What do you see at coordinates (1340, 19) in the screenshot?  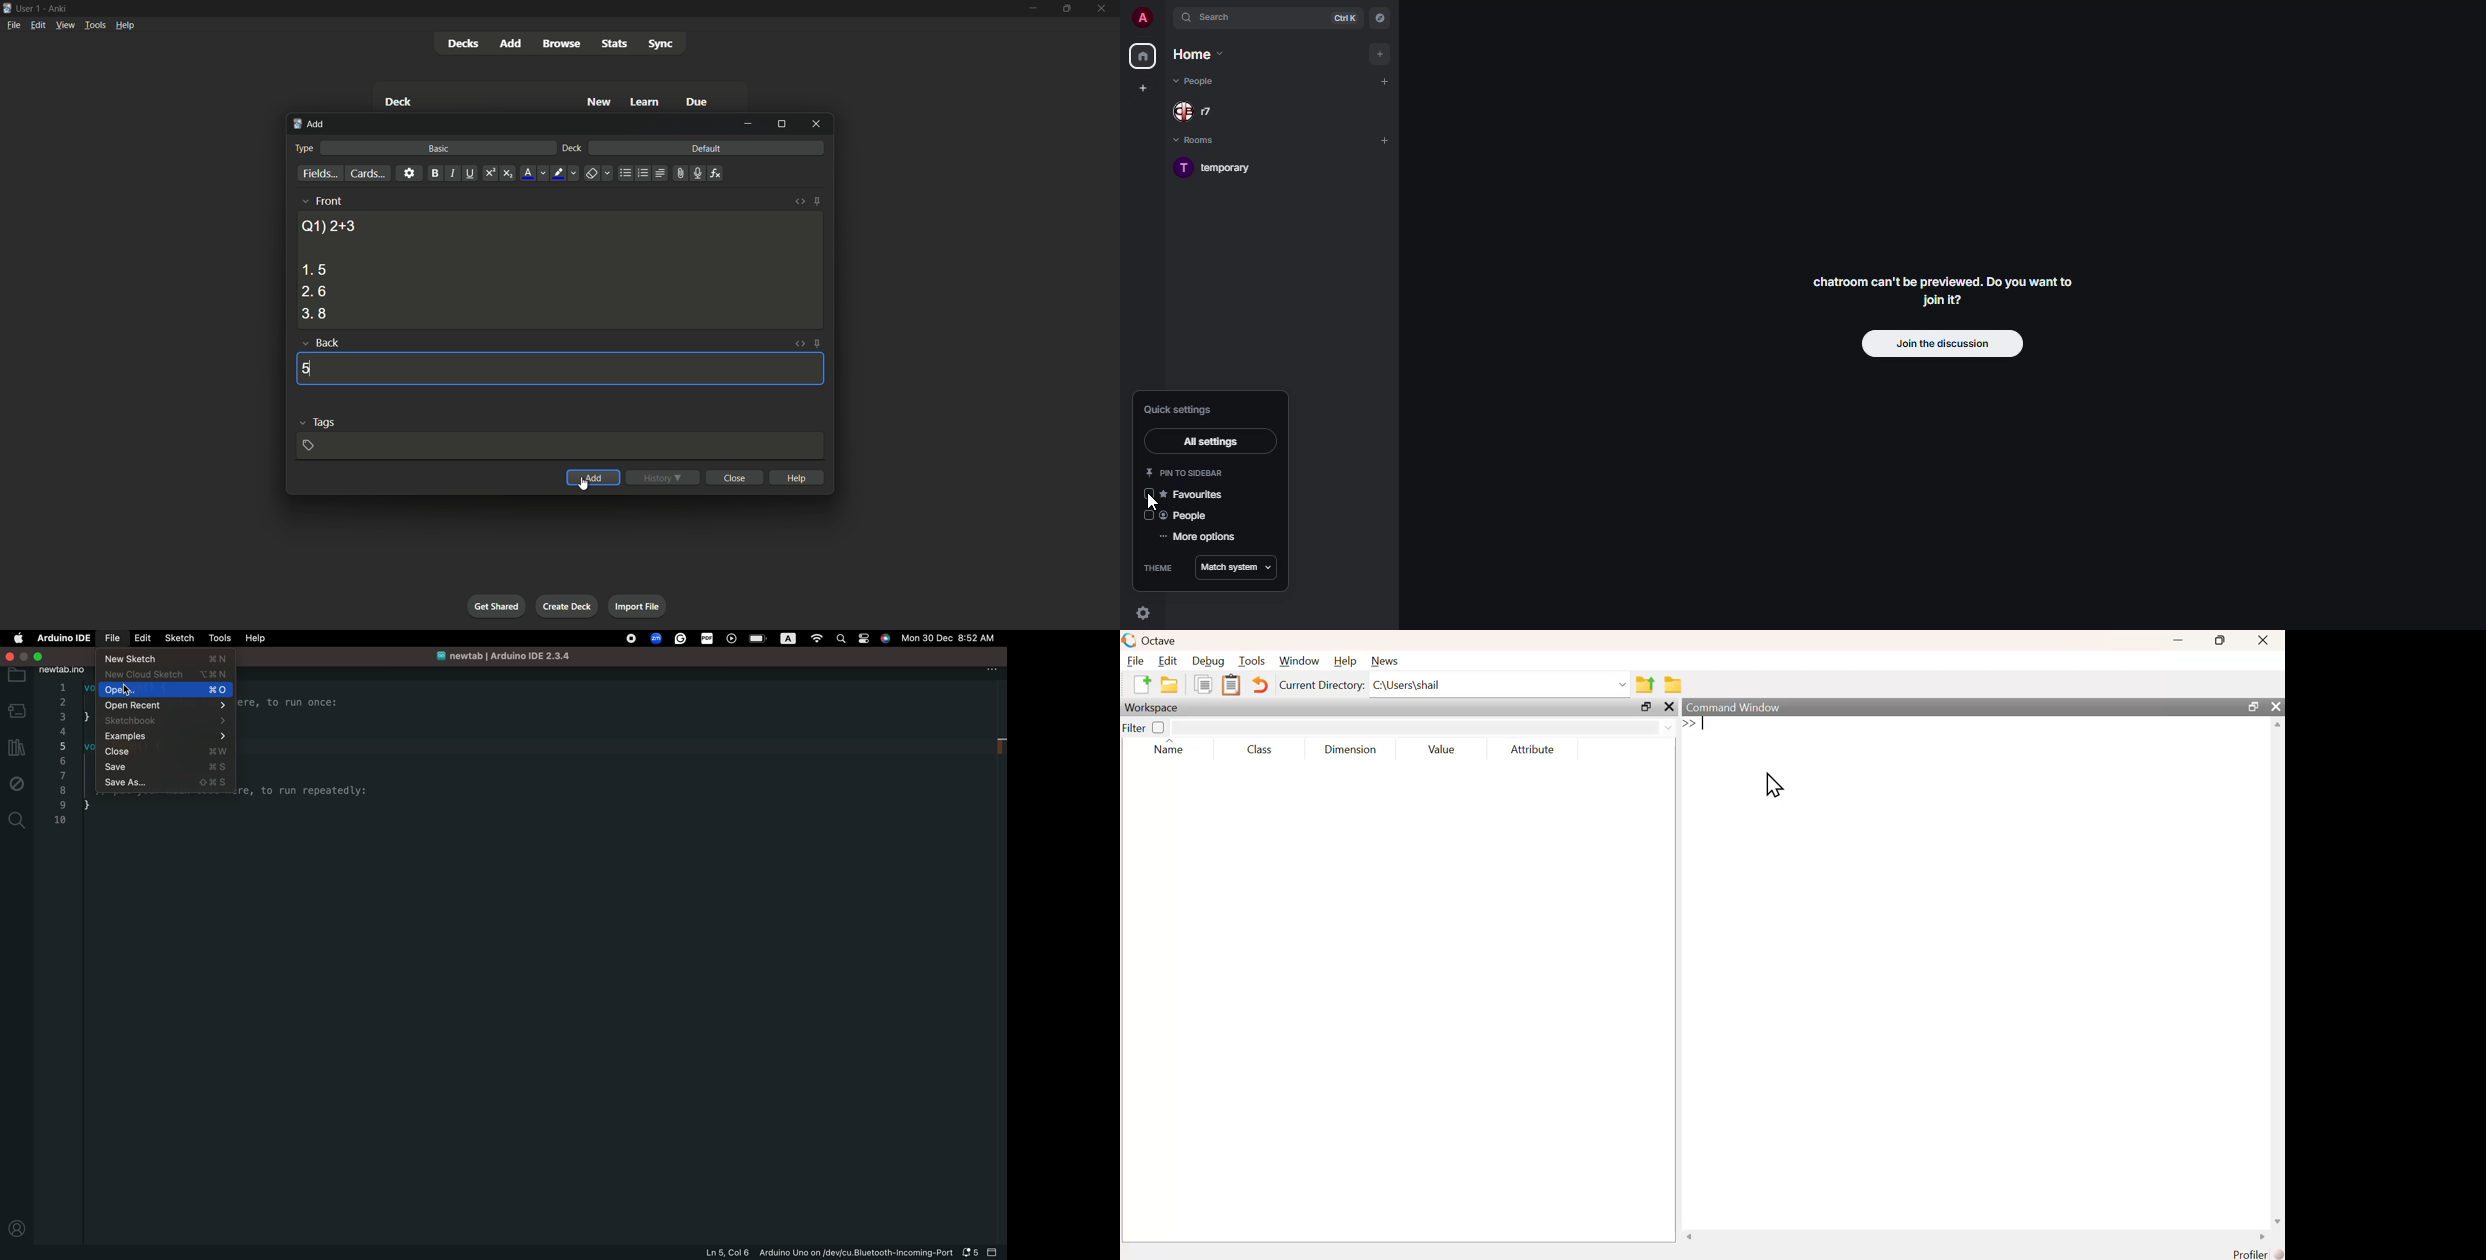 I see `ctrl K` at bounding box center [1340, 19].